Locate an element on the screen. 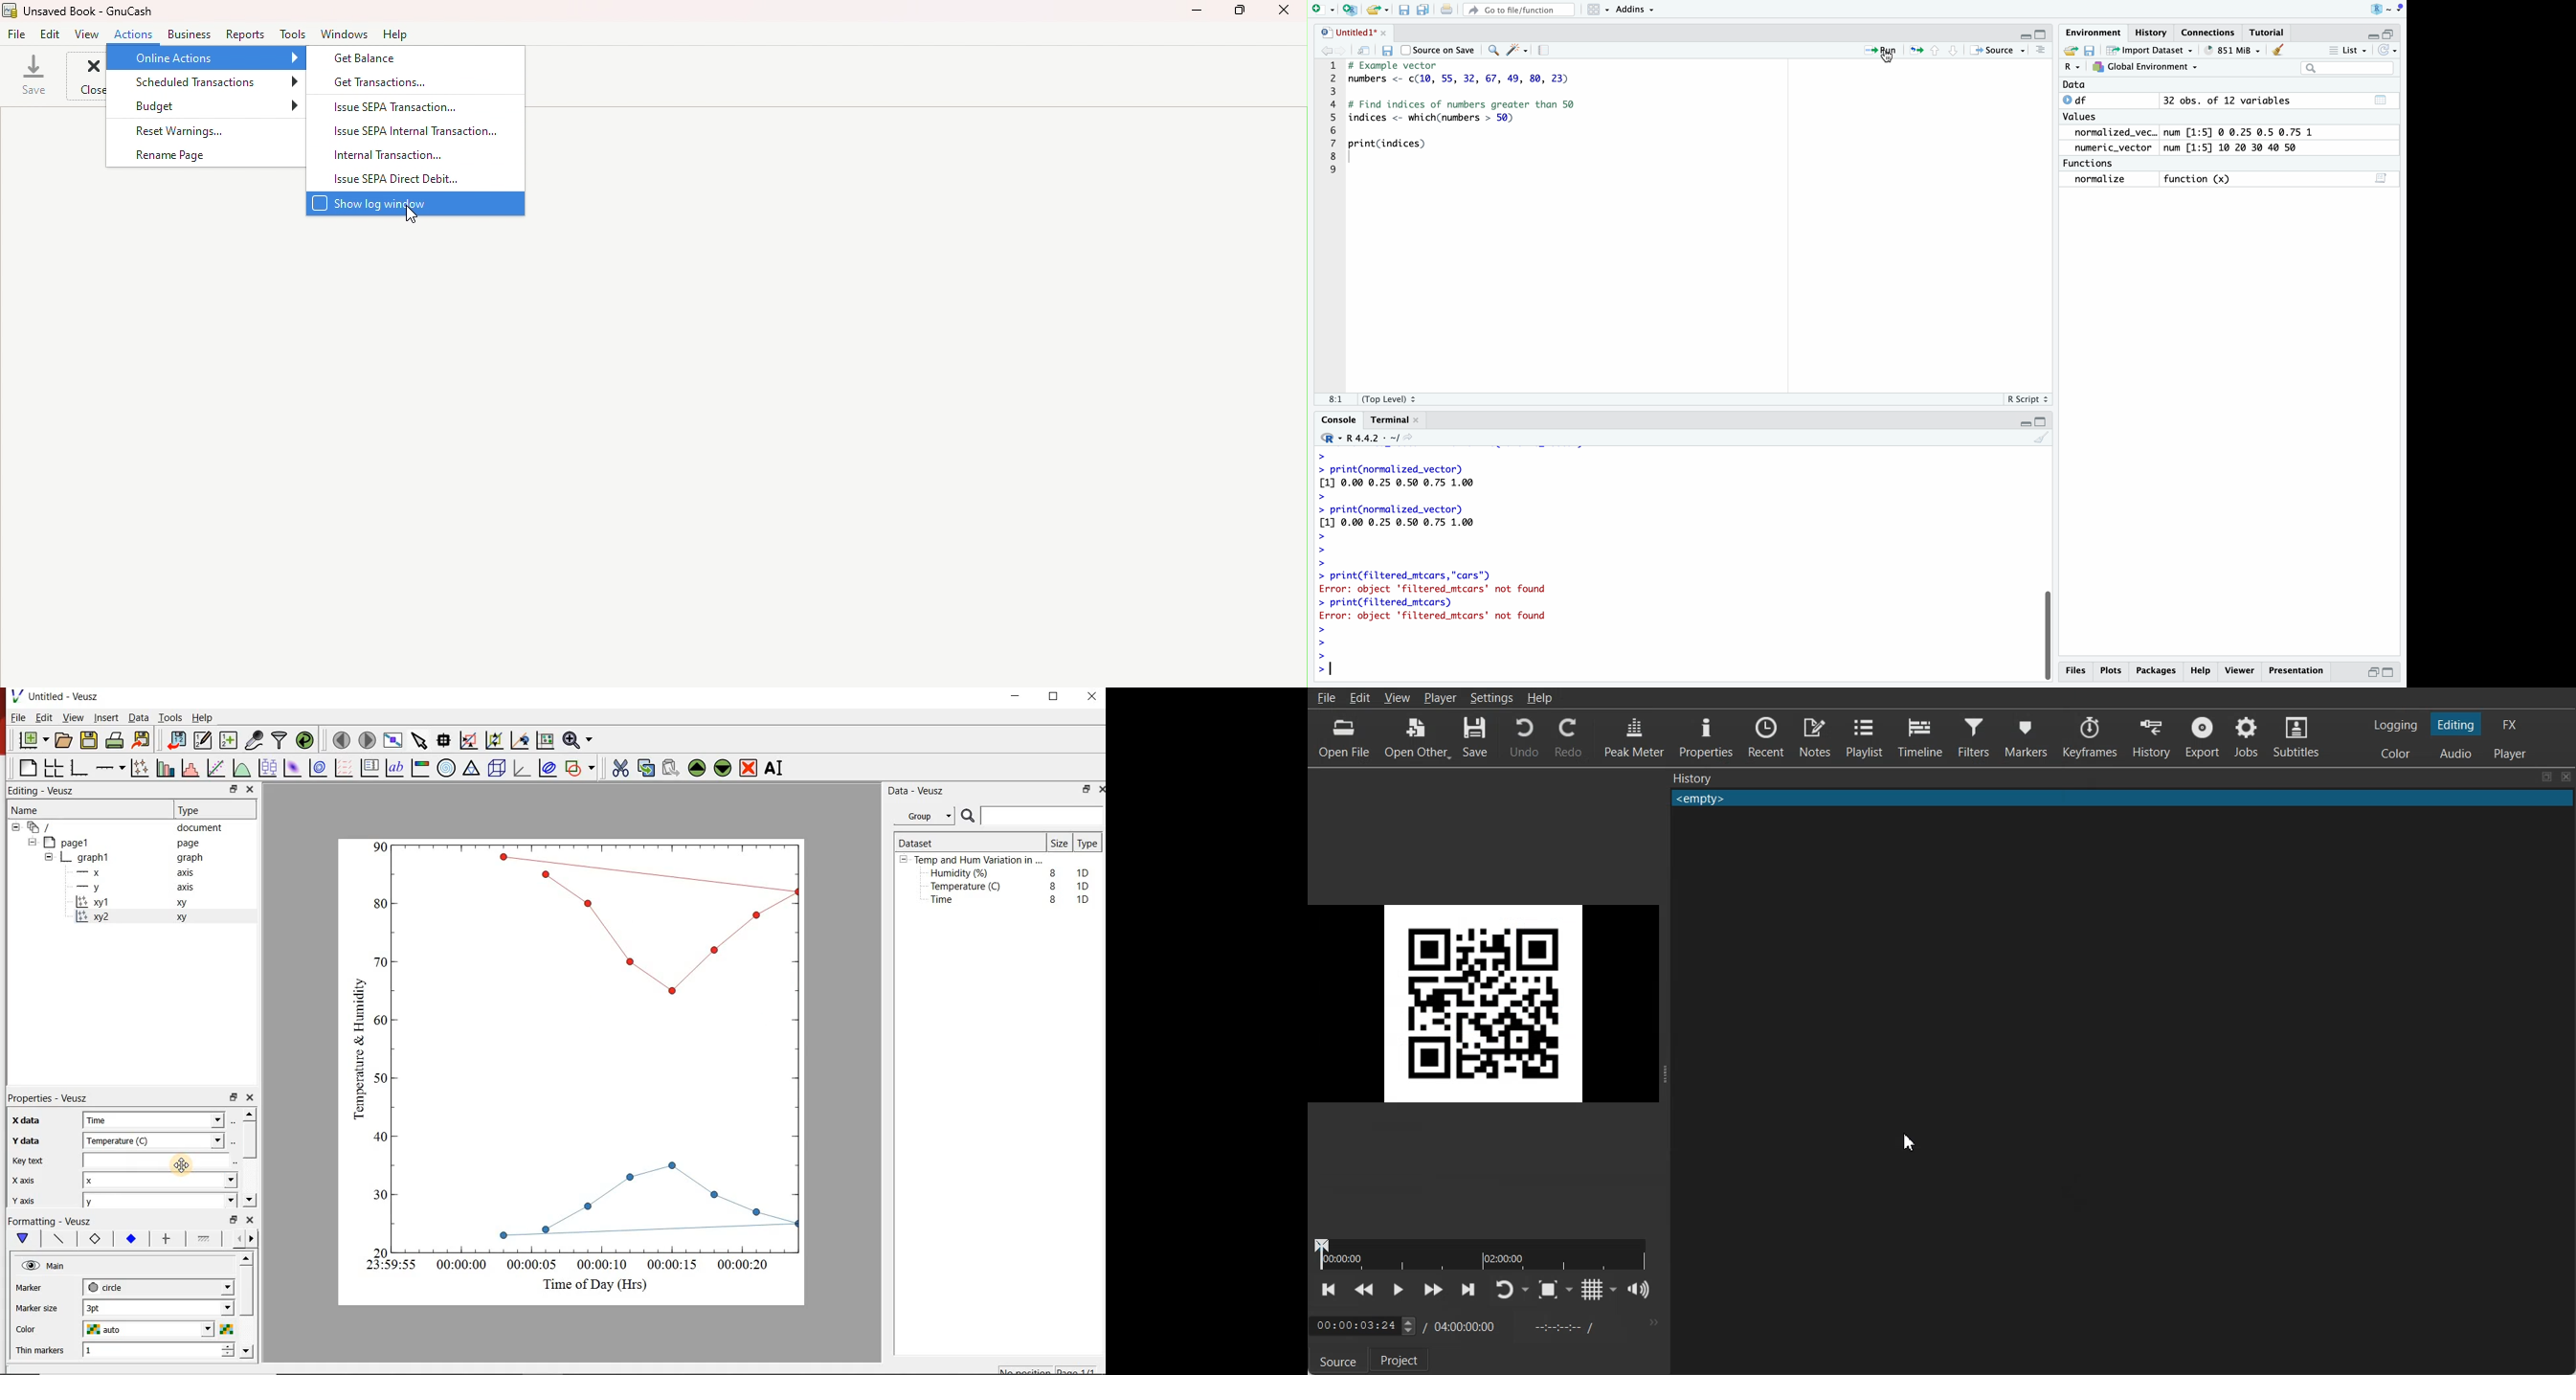 The width and height of the screenshot is (2576, 1400). MINIMISE is located at coordinates (2024, 422).